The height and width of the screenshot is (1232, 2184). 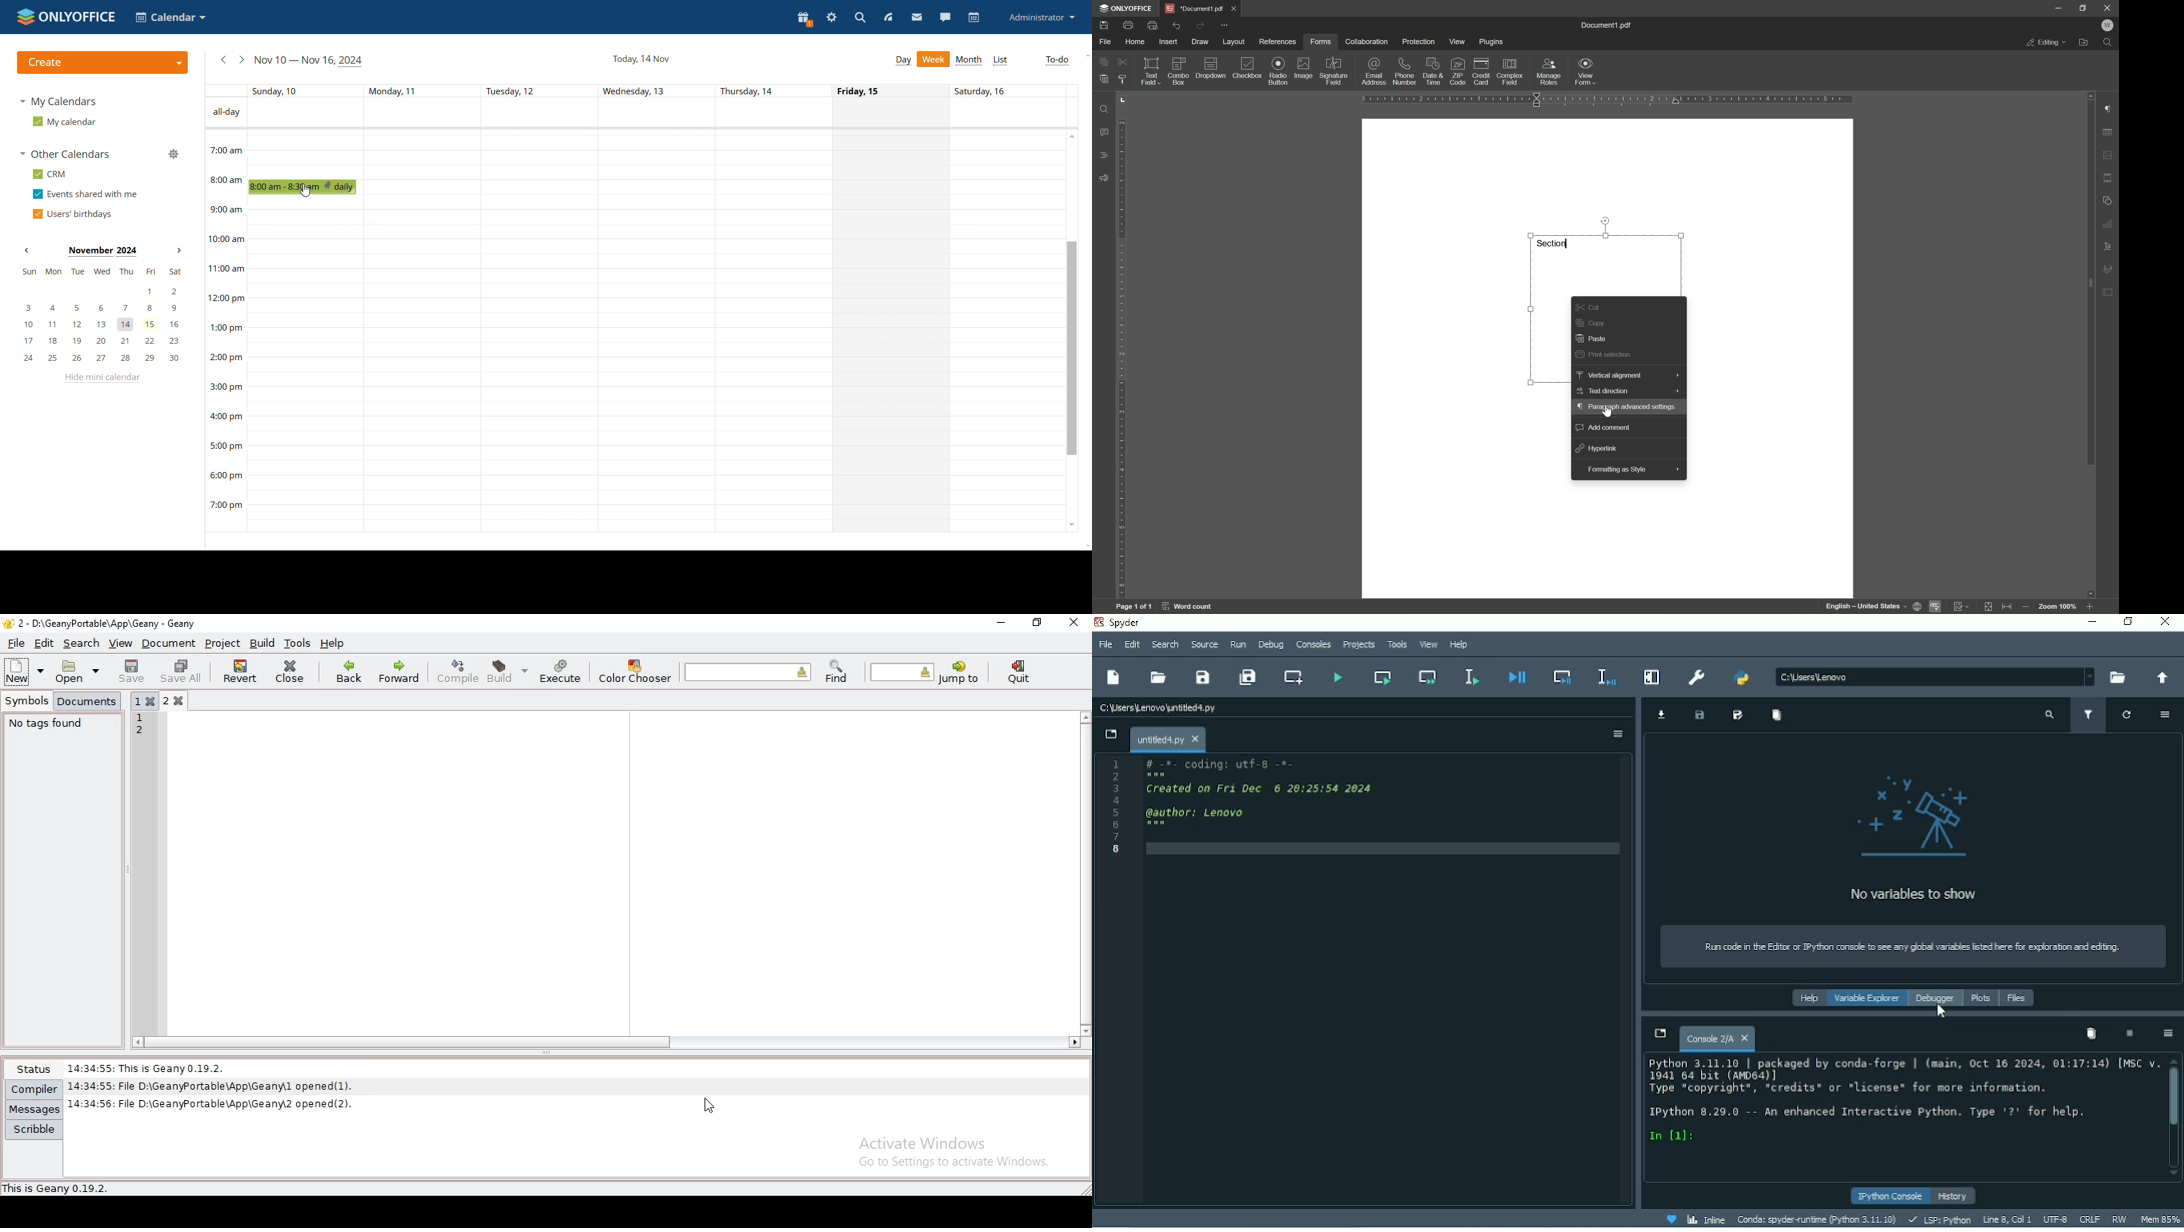 What do you see at coordinates (1815, 1218) in the screenshot?
I see `Conda` at bounding box center [1815, 1218].